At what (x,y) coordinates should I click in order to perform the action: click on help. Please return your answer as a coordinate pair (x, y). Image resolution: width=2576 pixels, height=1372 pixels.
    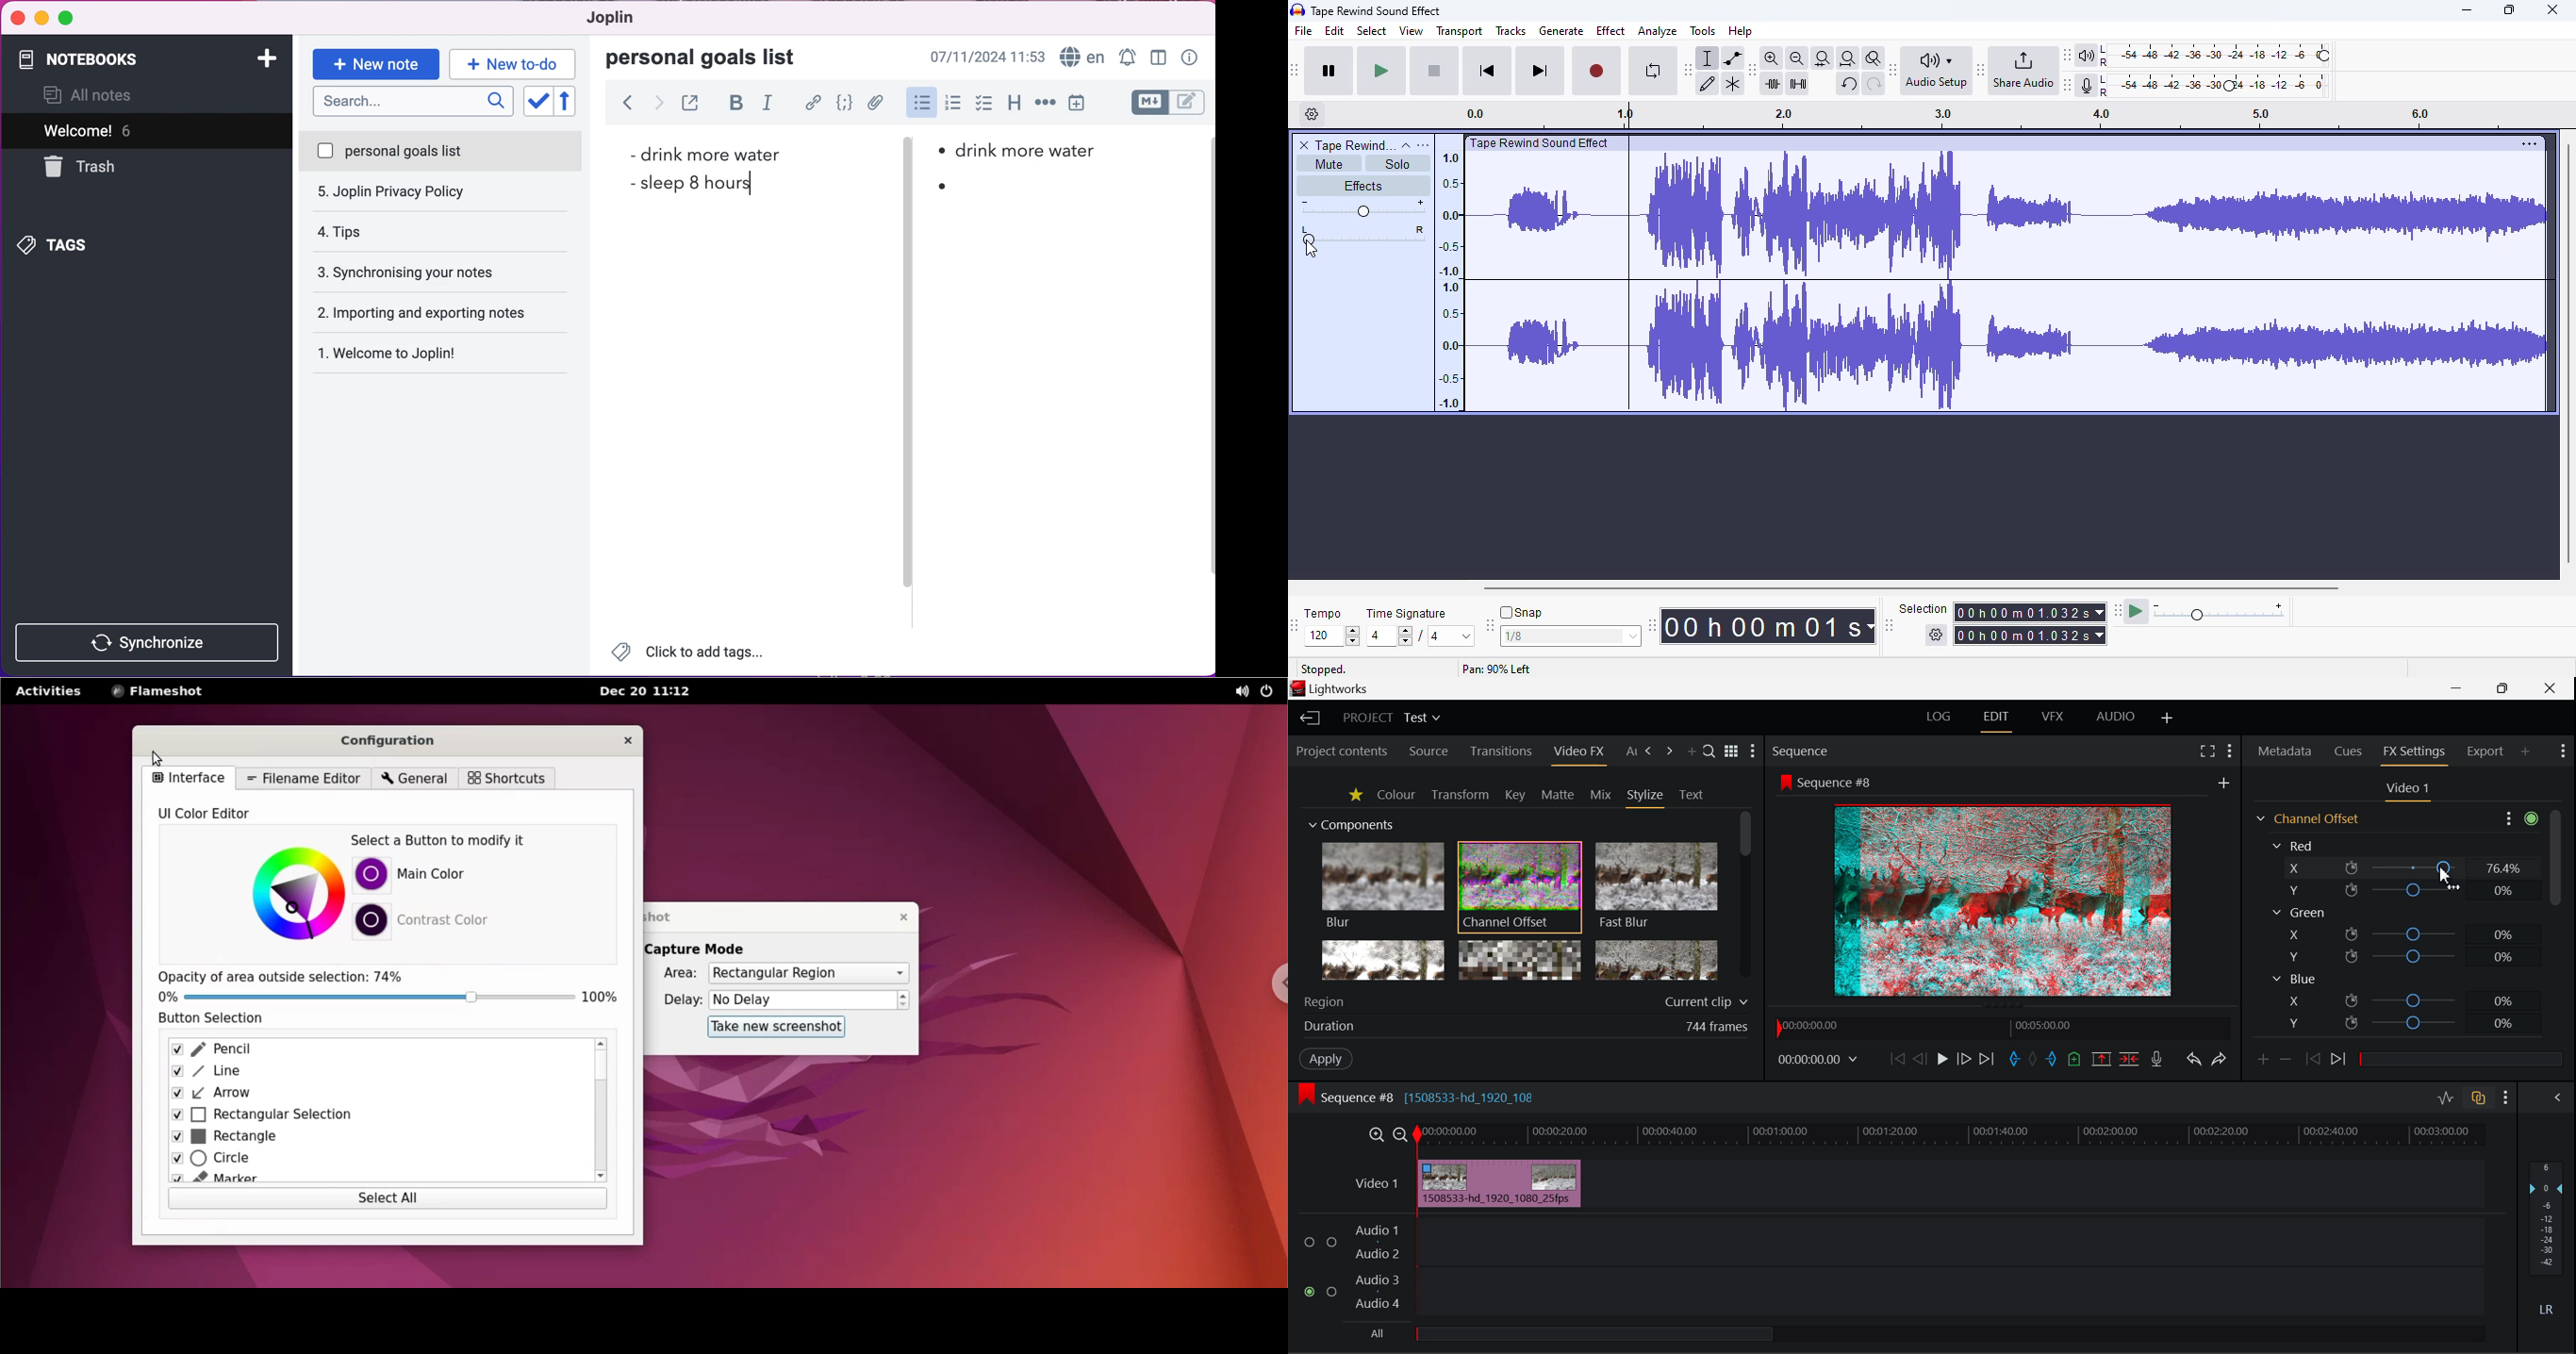
    Looking at the image, I should click on (1740, 31).